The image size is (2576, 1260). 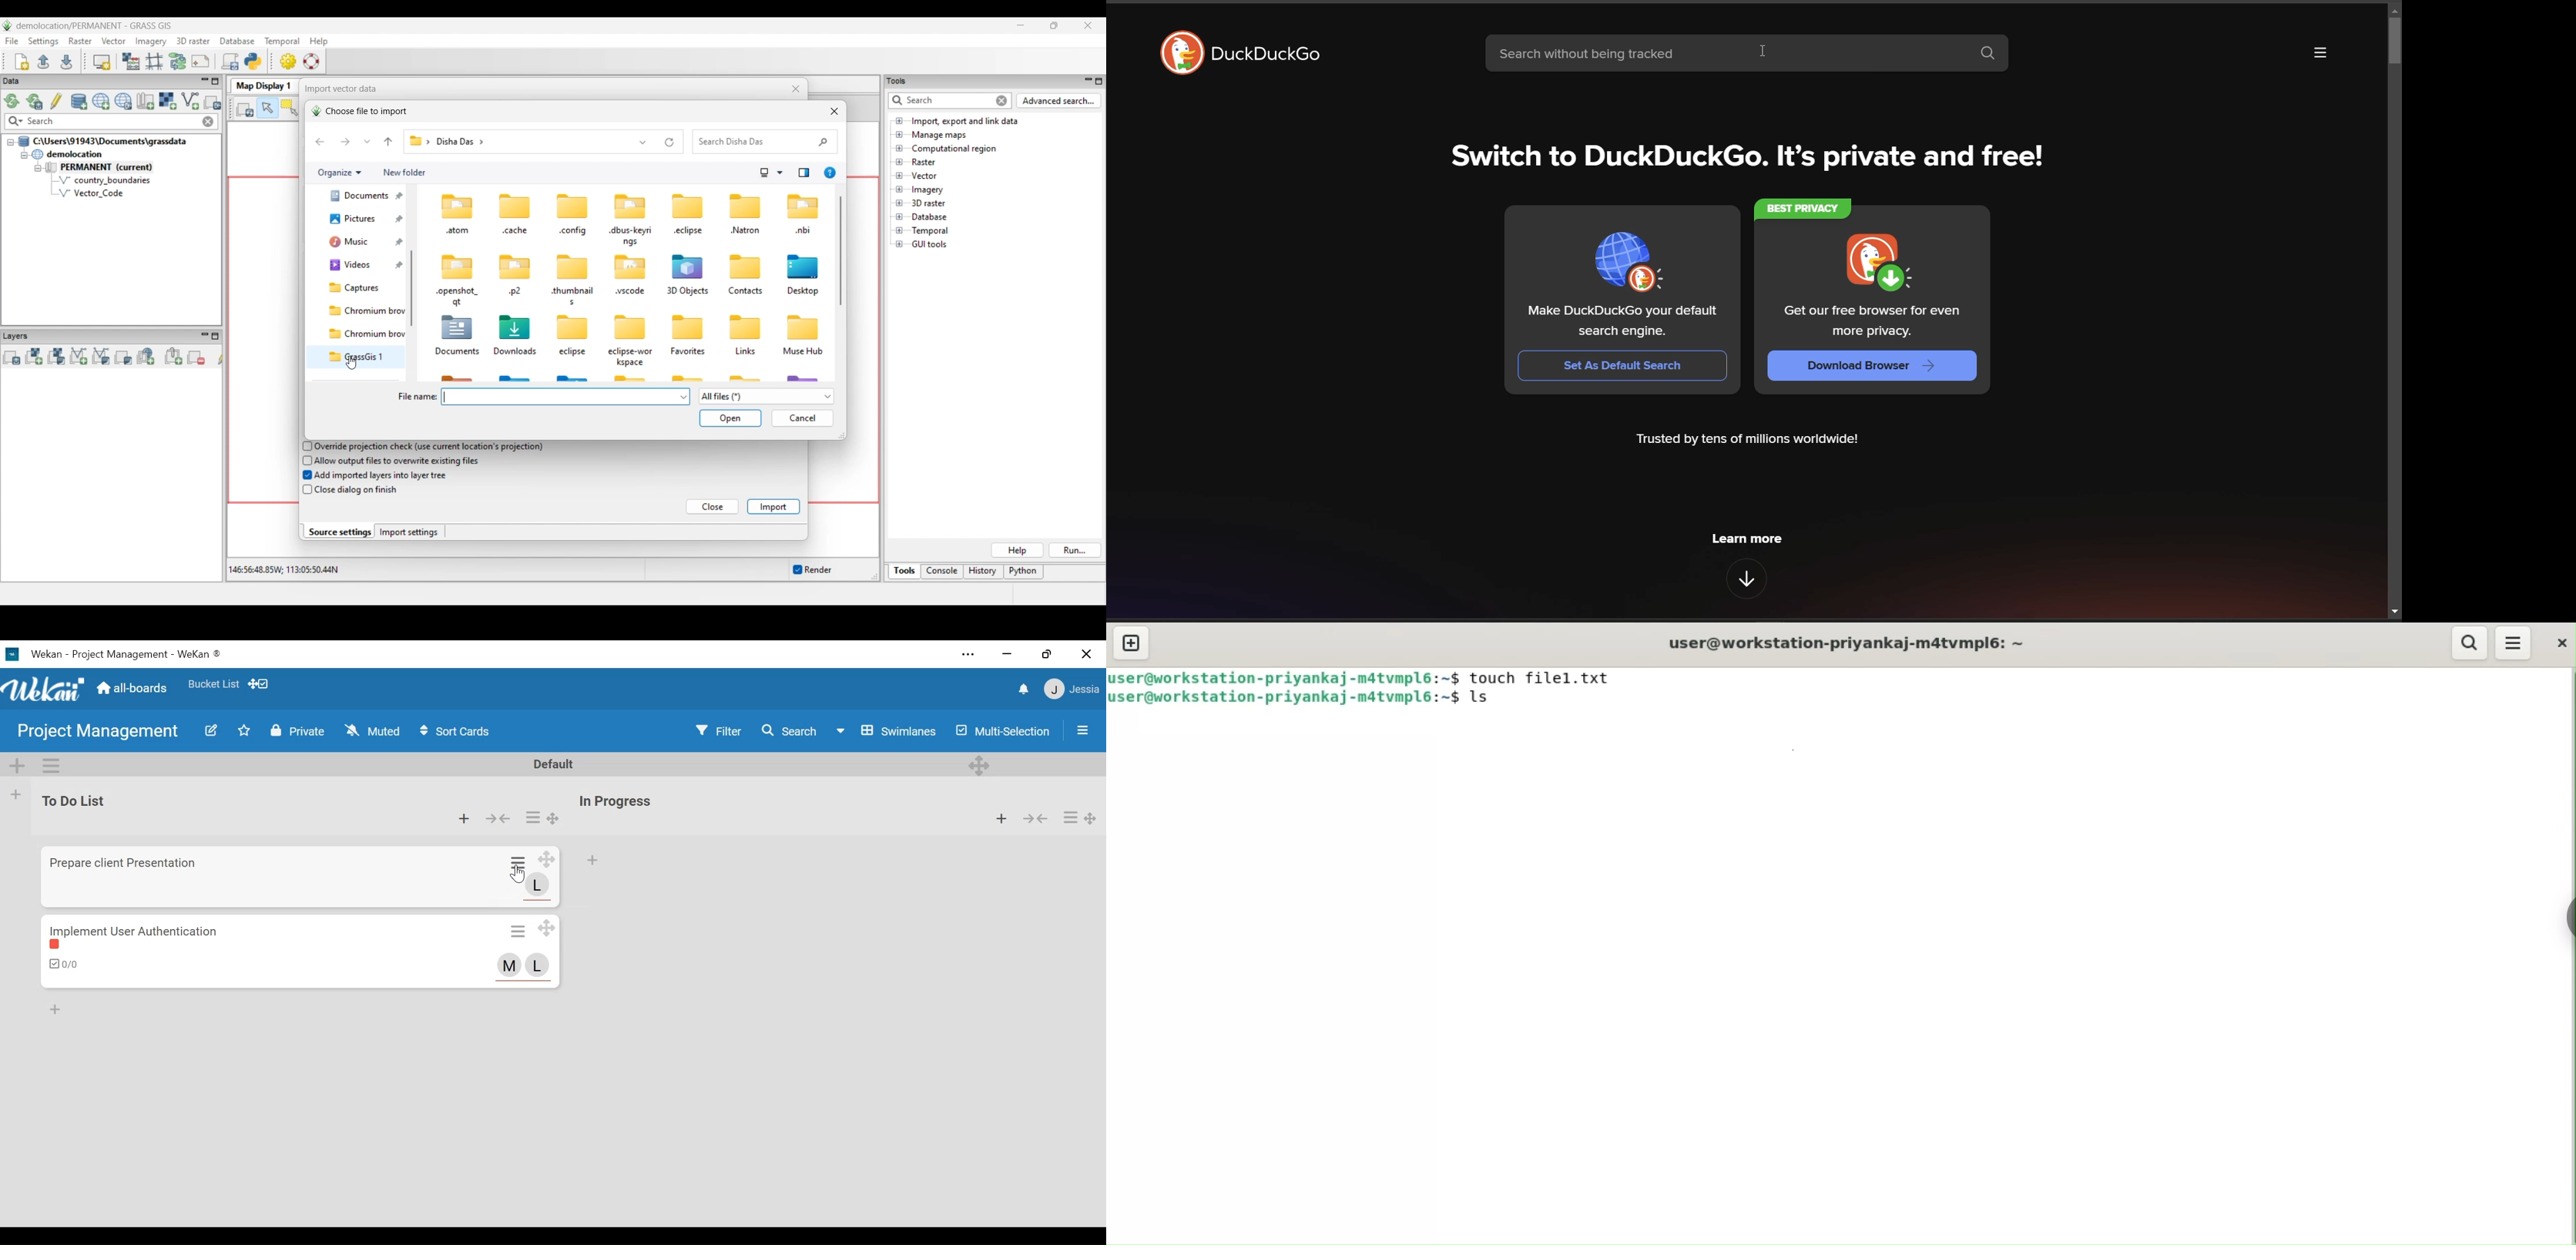 I want to click on List Title, so click(x=77, y=800).